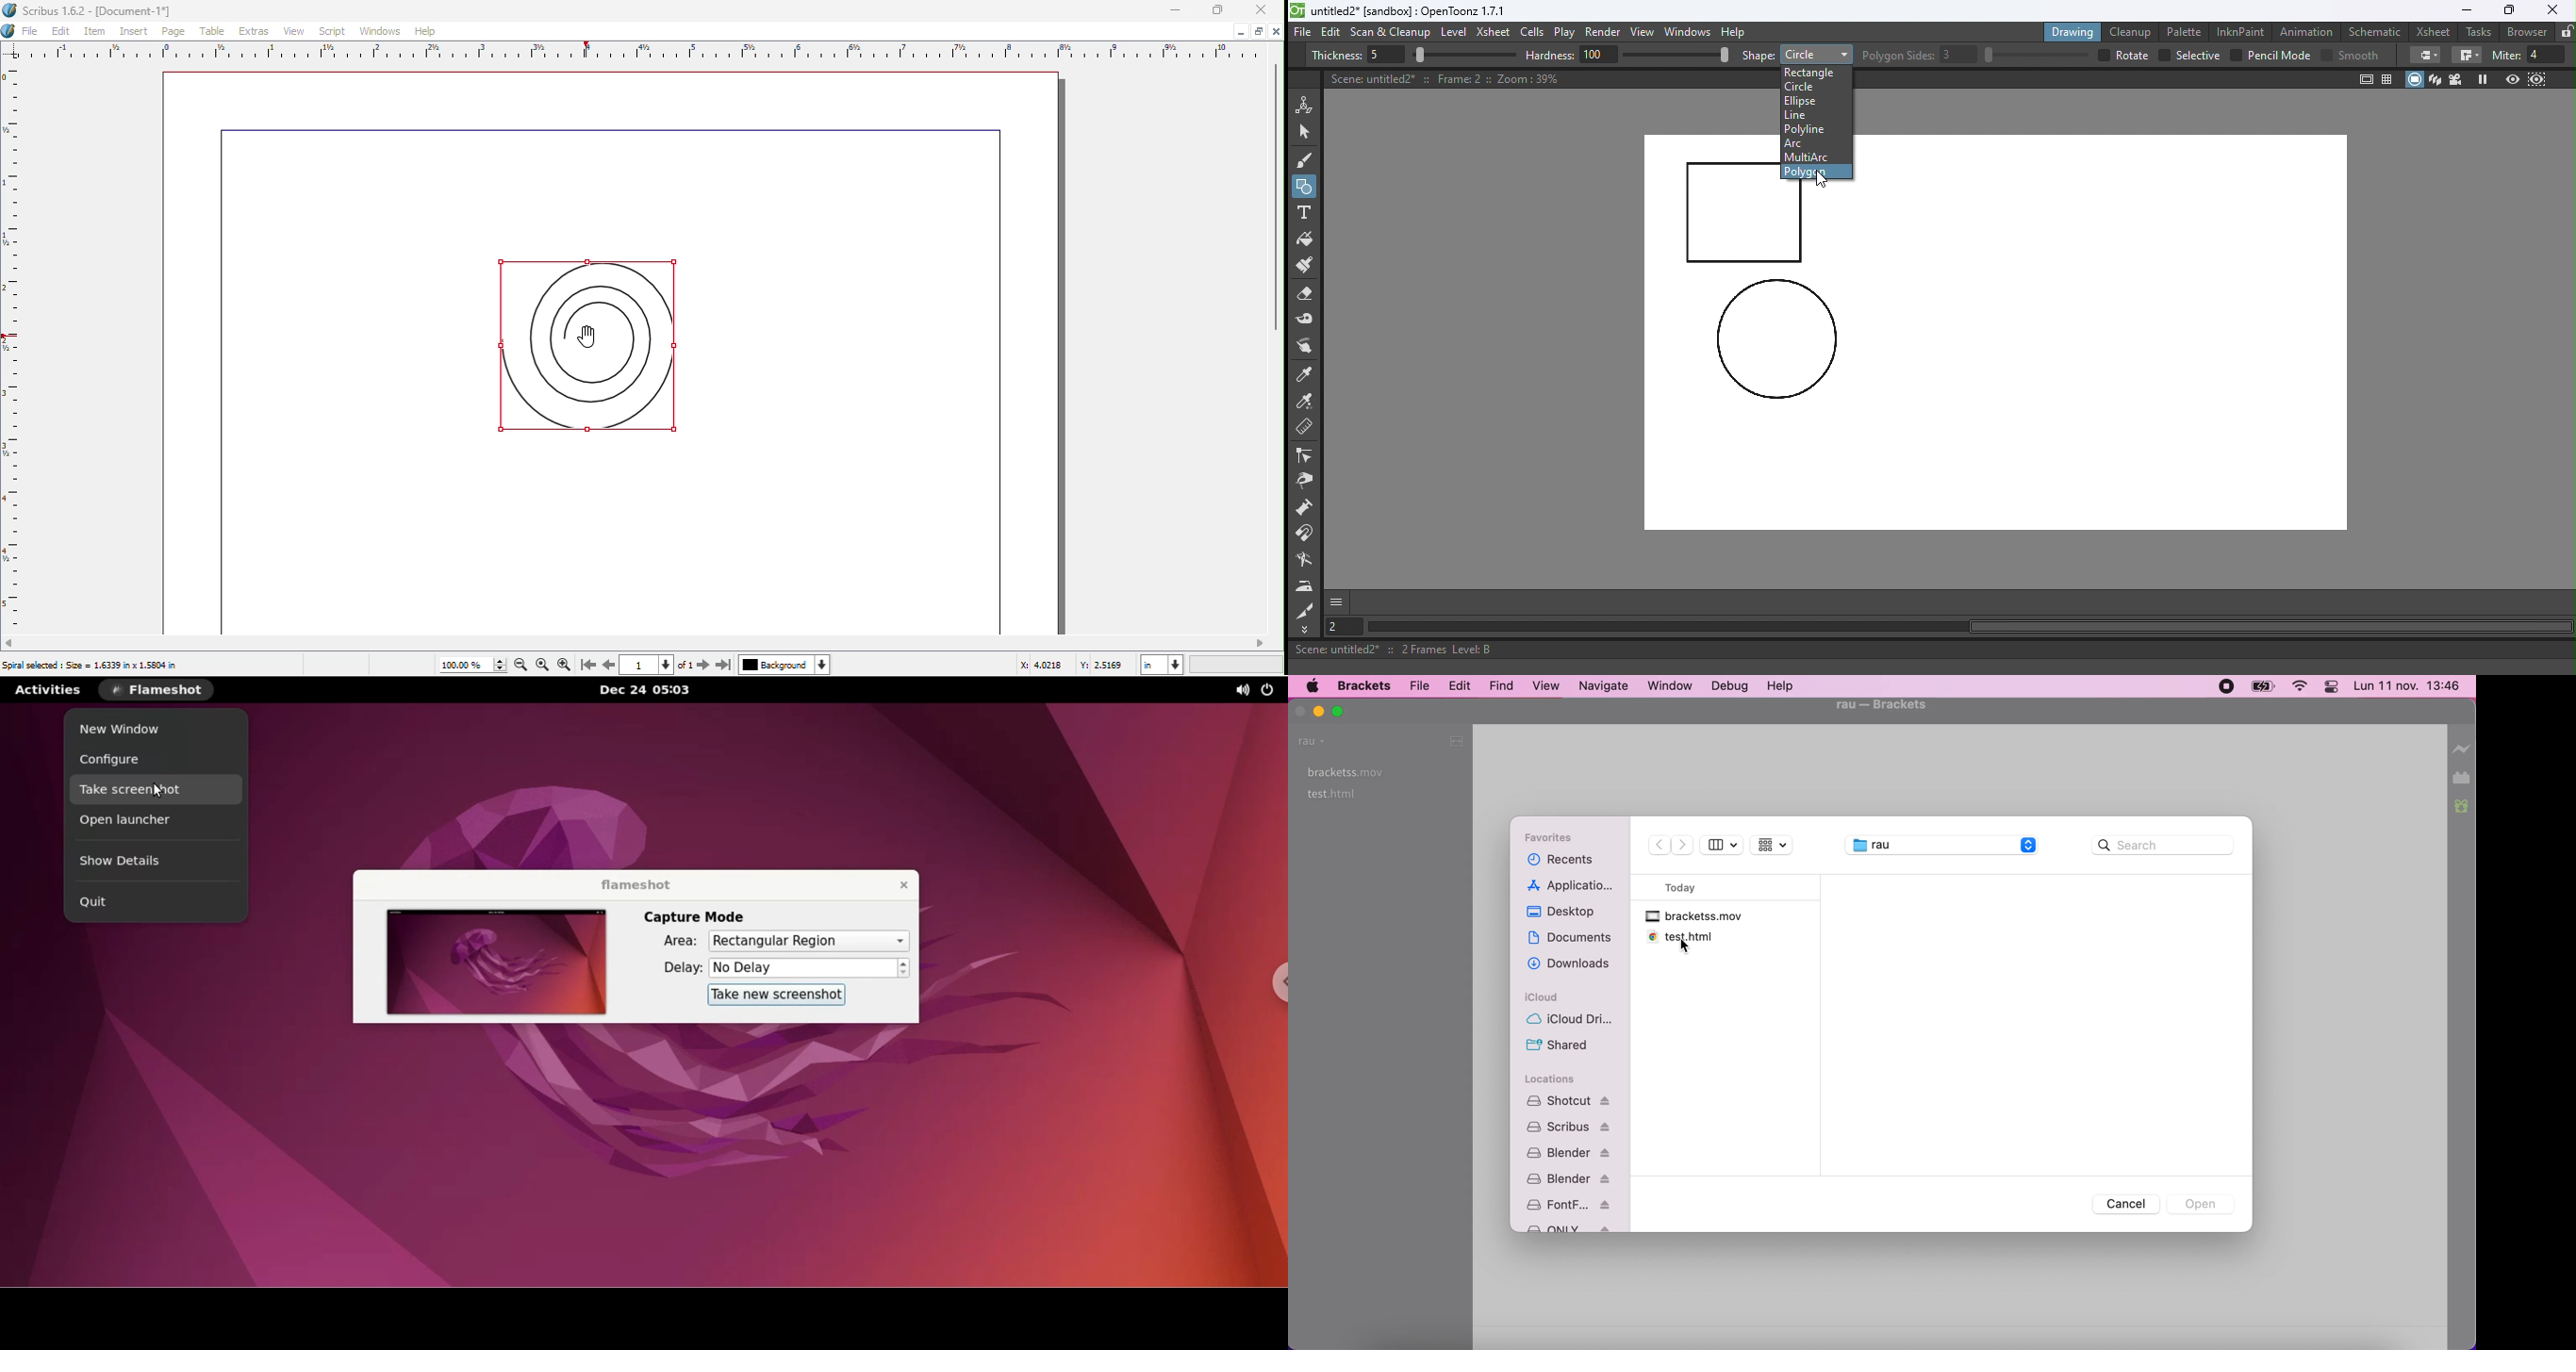 The width and height of the screenshot is (2576, 1372). Describe the element at coordinates (823, 665) in the screenshot. I see `change background` at that location.